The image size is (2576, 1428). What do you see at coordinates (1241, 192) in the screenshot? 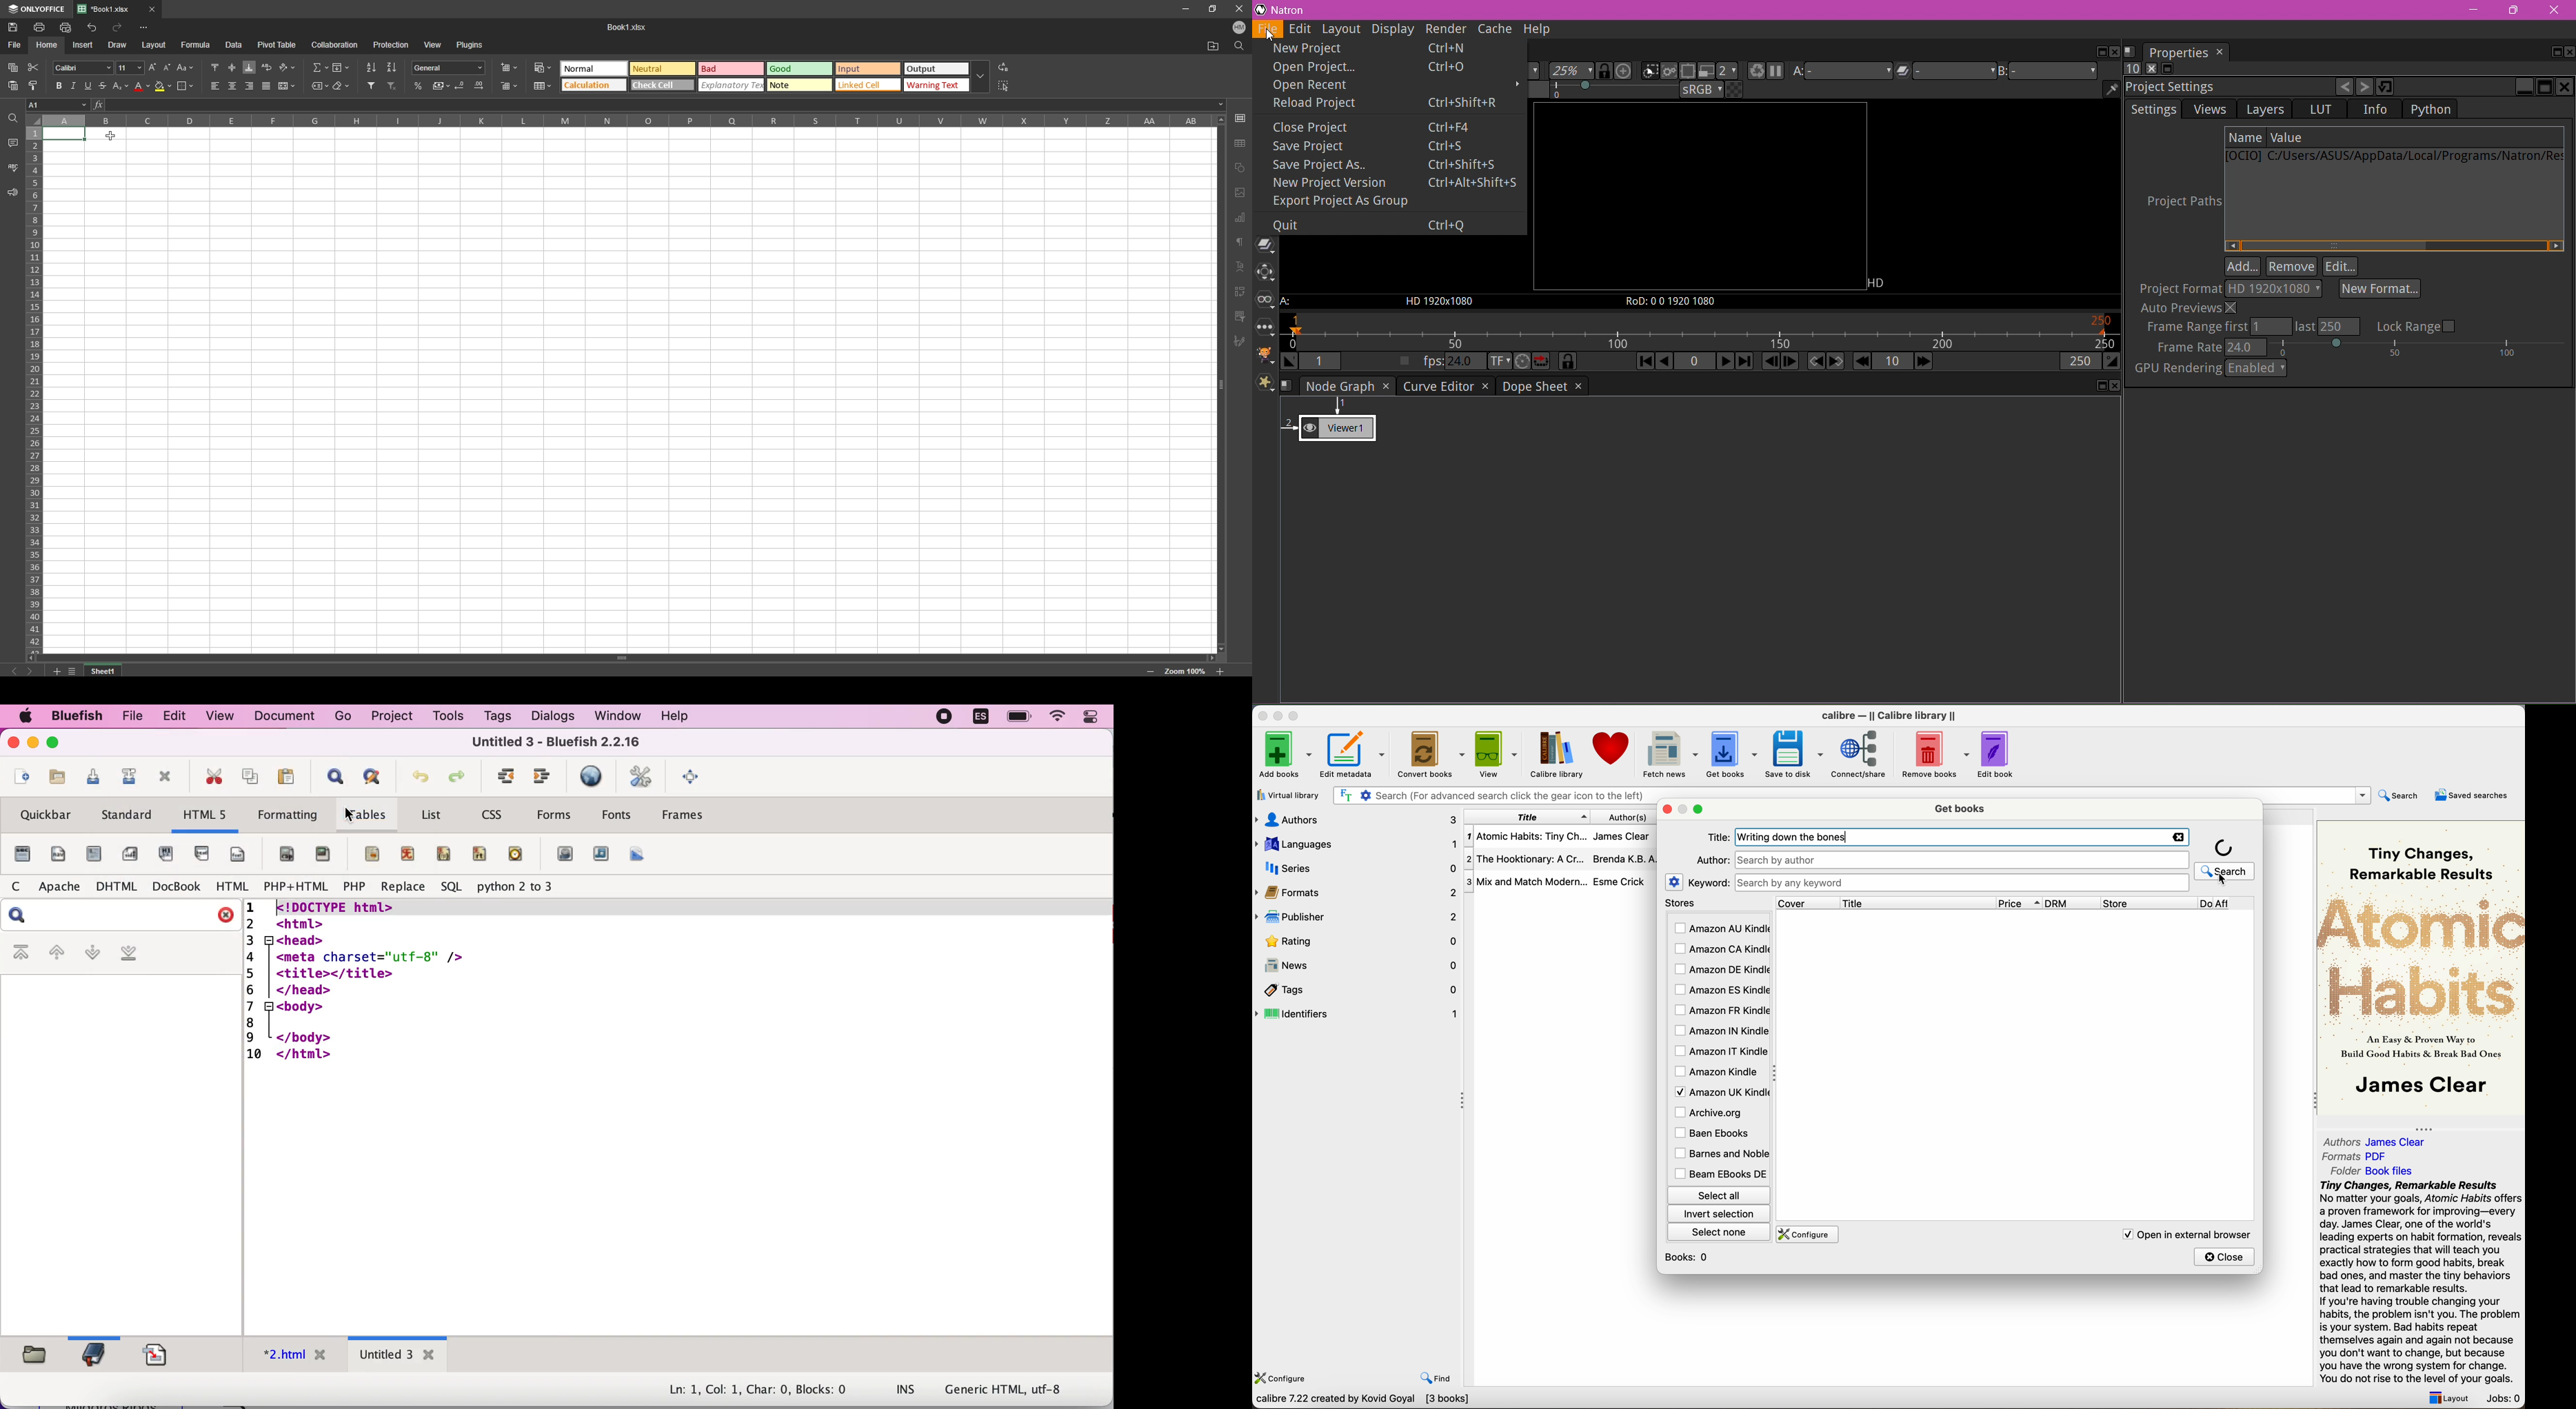
I see `photos` at bounding box center [1241, 192].